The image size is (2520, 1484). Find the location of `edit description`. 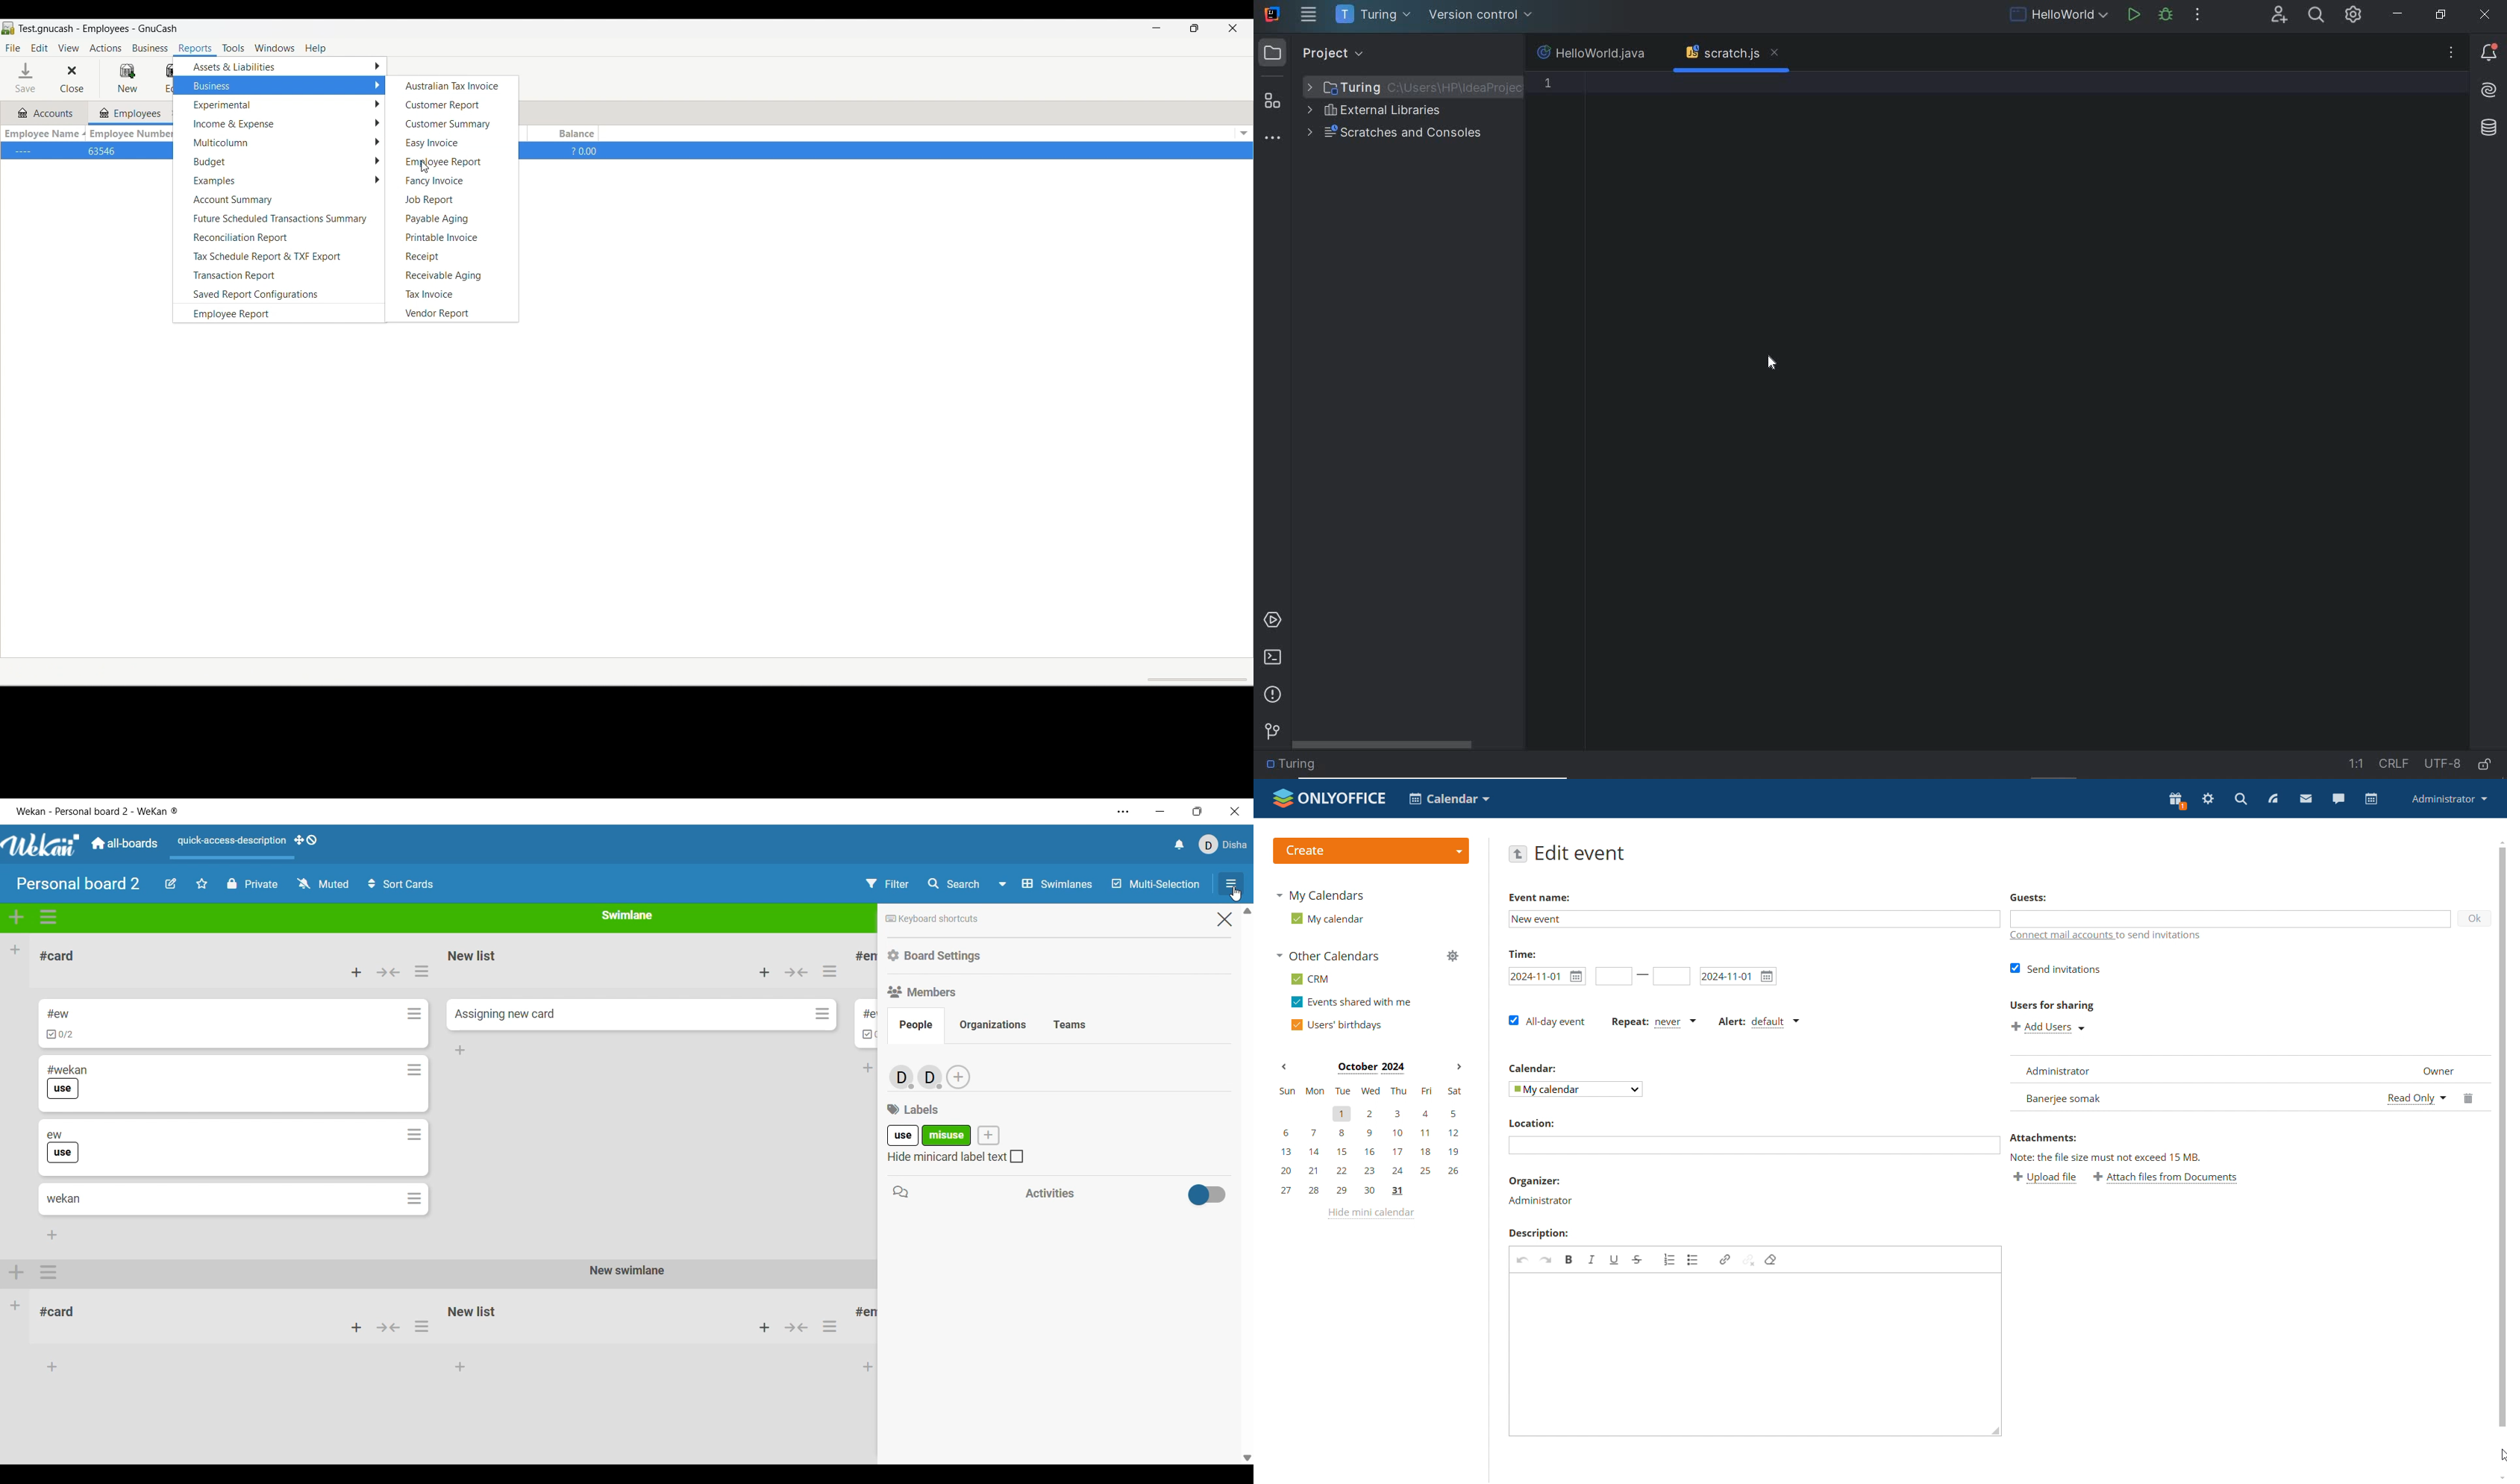

edit description is located at coordinates (1755, 1356).